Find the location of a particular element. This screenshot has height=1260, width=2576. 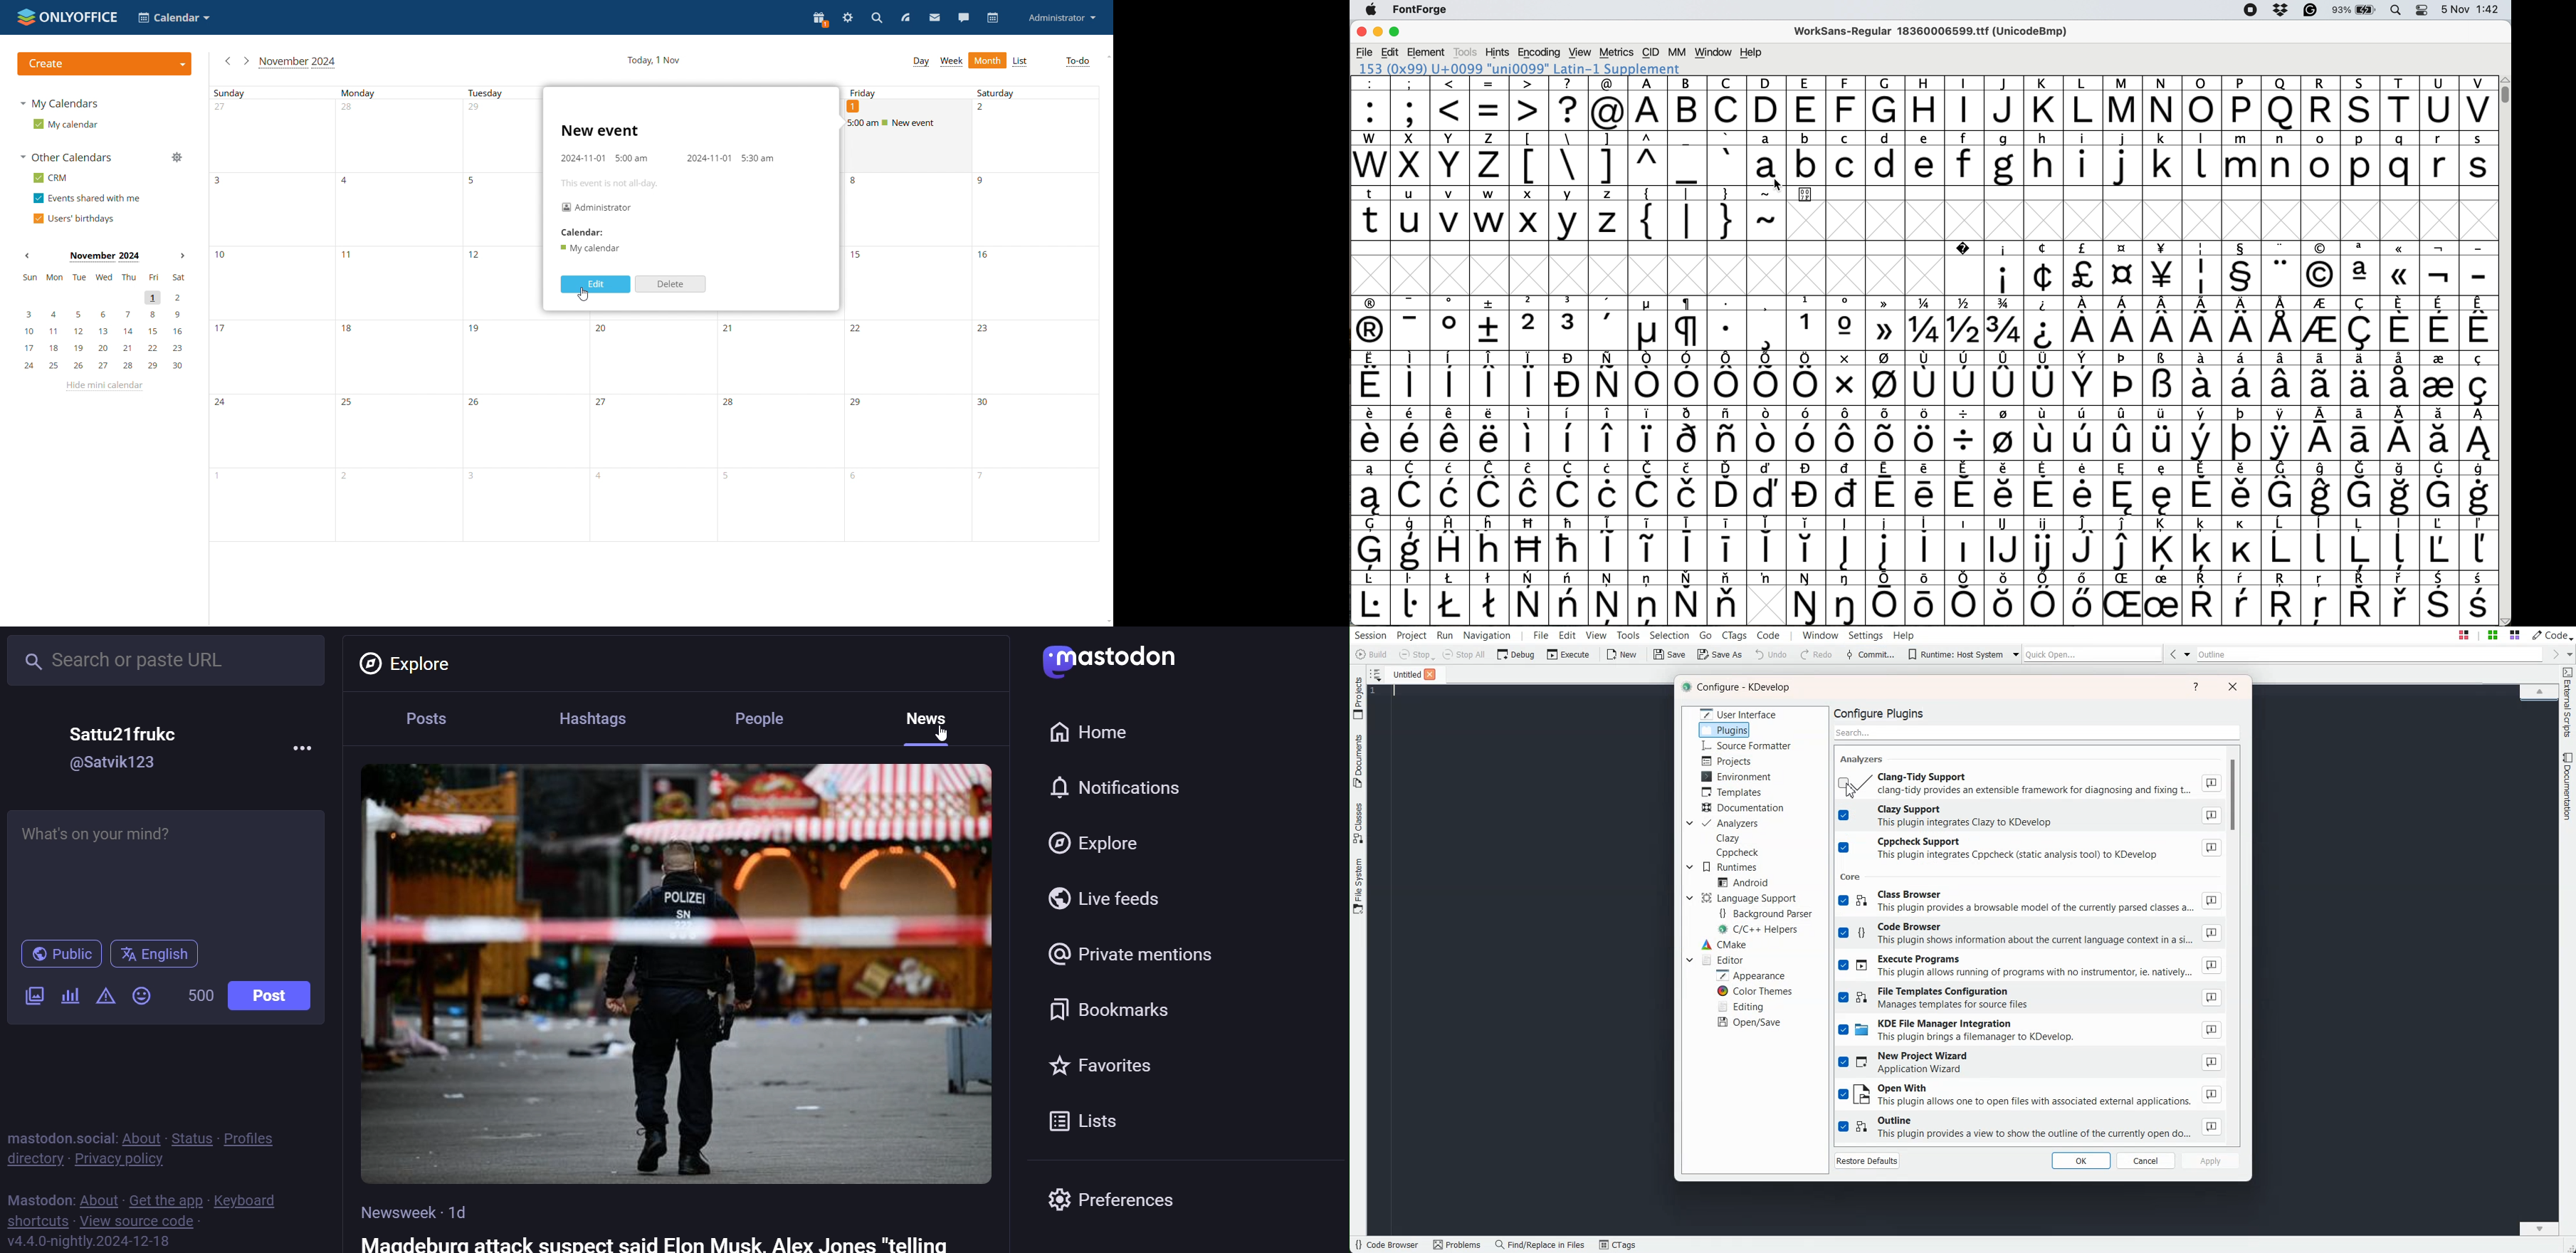

symbol is located at coordinates (2401, 598).